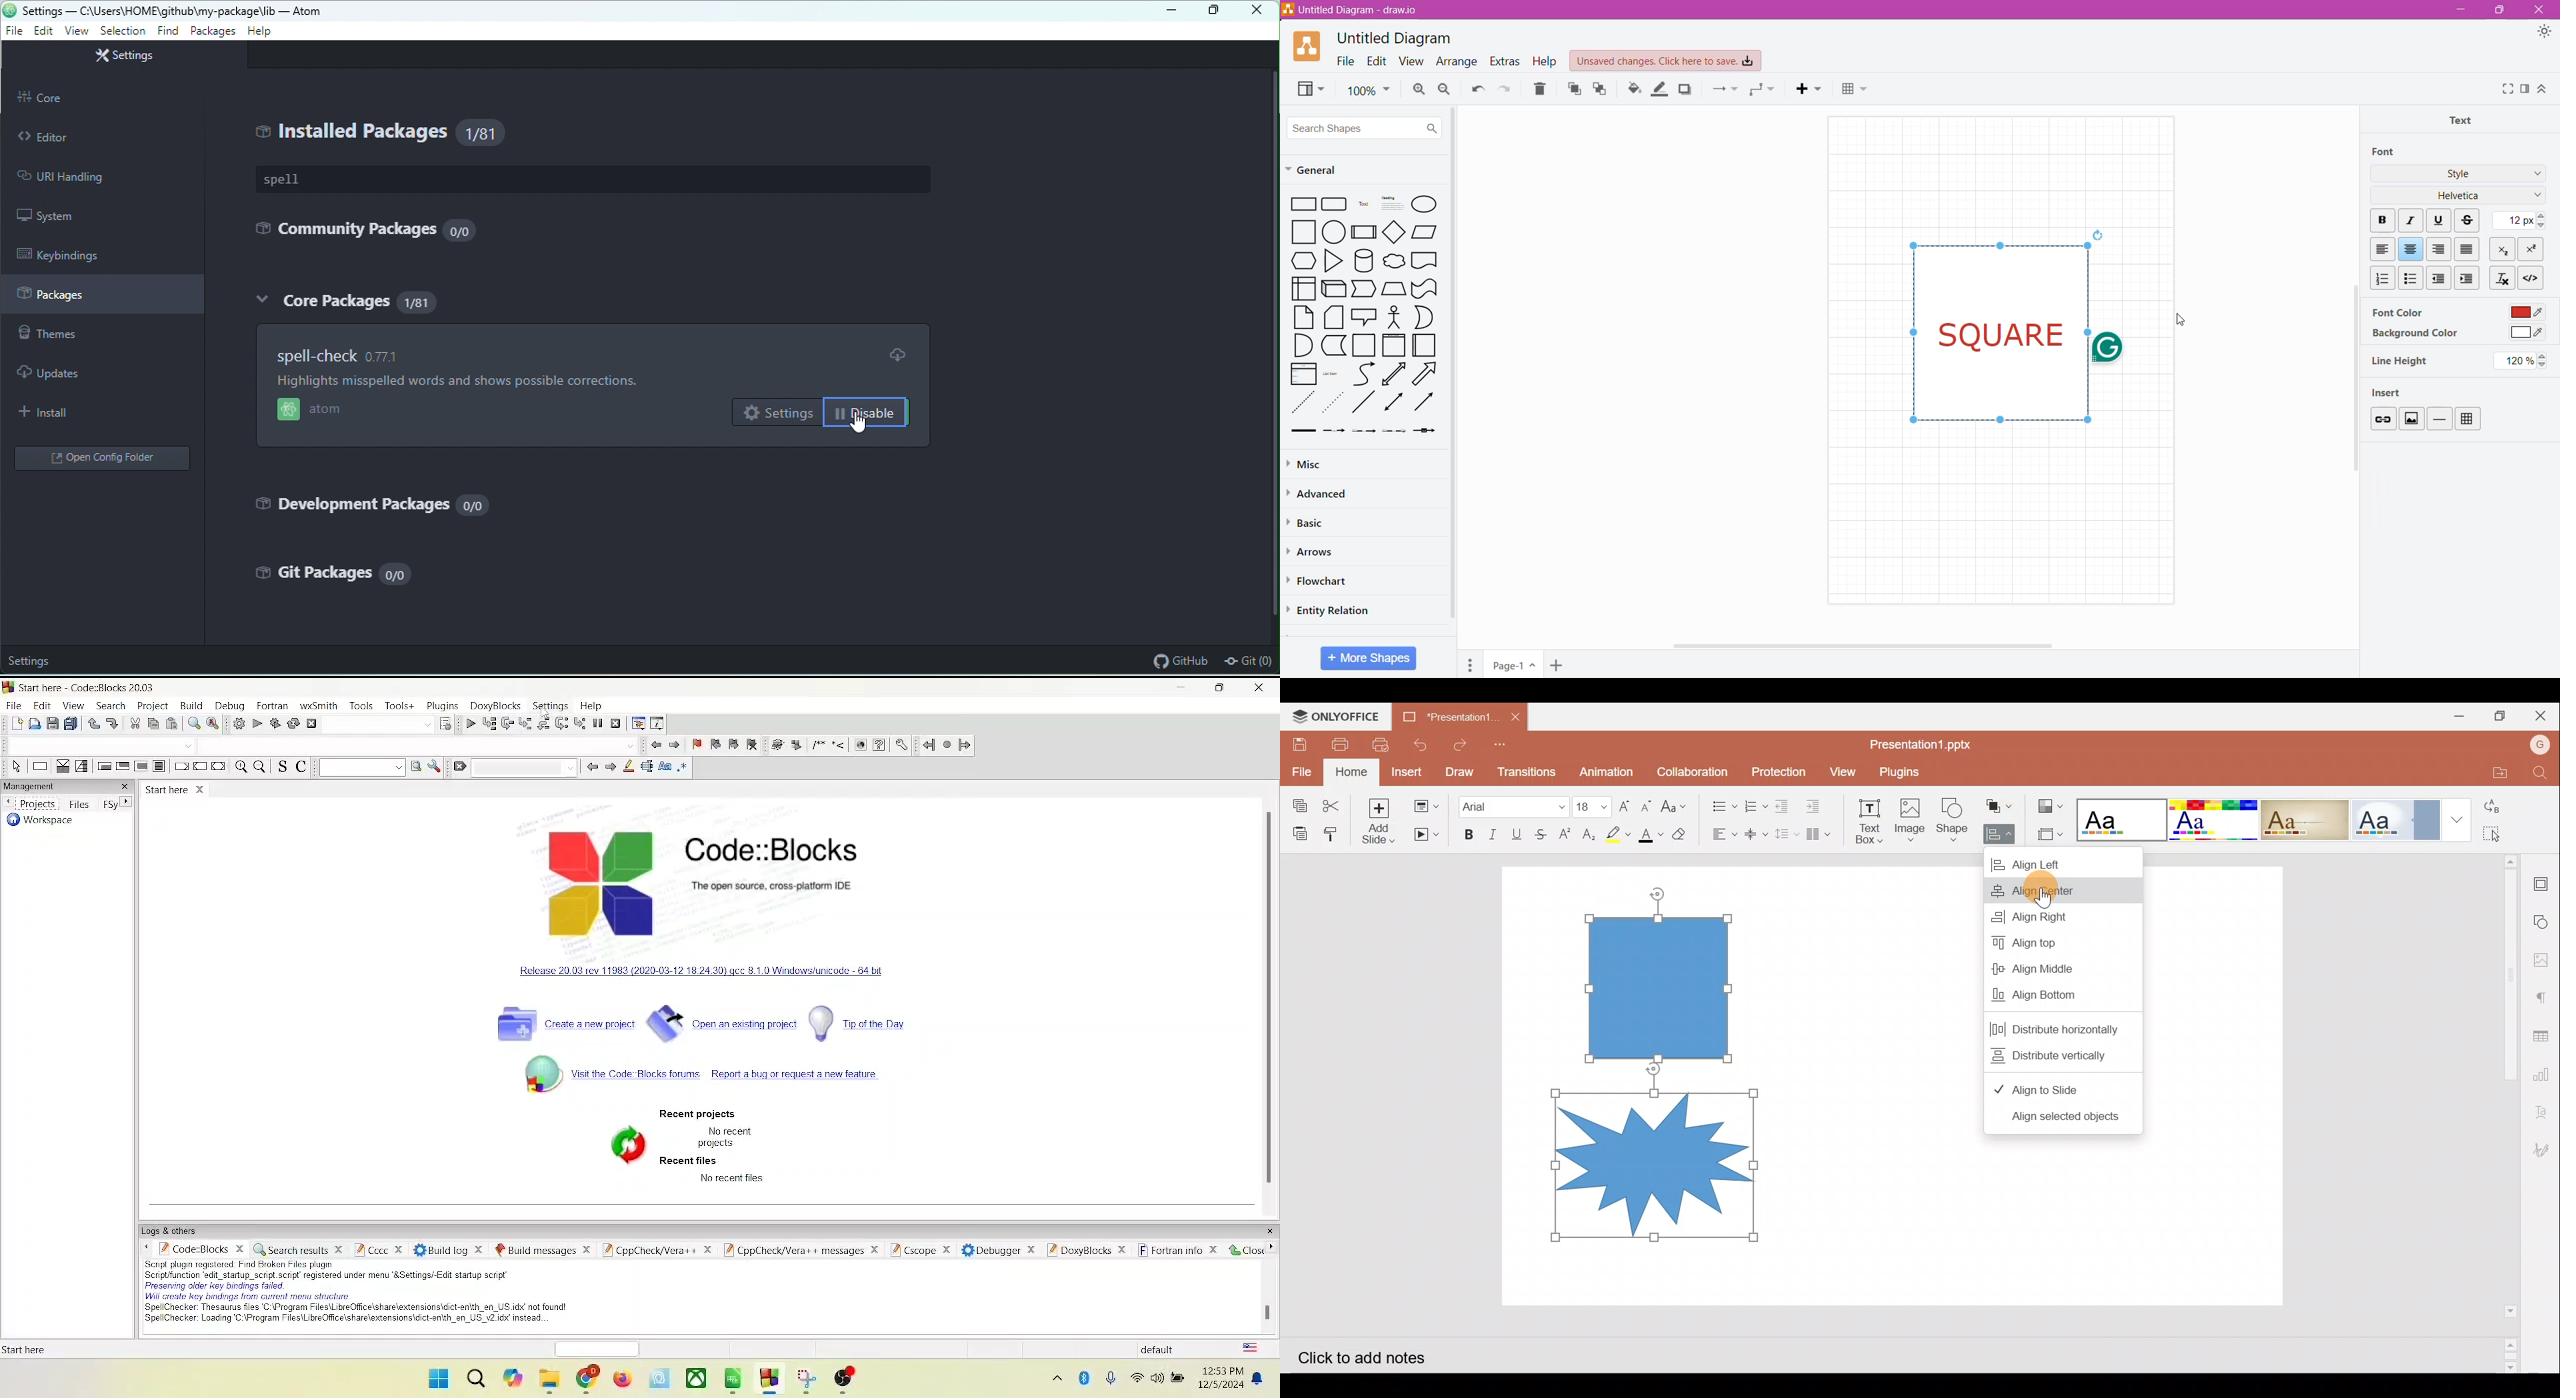 The height and width of the screenshot is (1400, 2576). What do you see at coordinates (1339, 715) in the screenshot?
I see `ONLYOFFICE` at bounding box center [1339, 715].